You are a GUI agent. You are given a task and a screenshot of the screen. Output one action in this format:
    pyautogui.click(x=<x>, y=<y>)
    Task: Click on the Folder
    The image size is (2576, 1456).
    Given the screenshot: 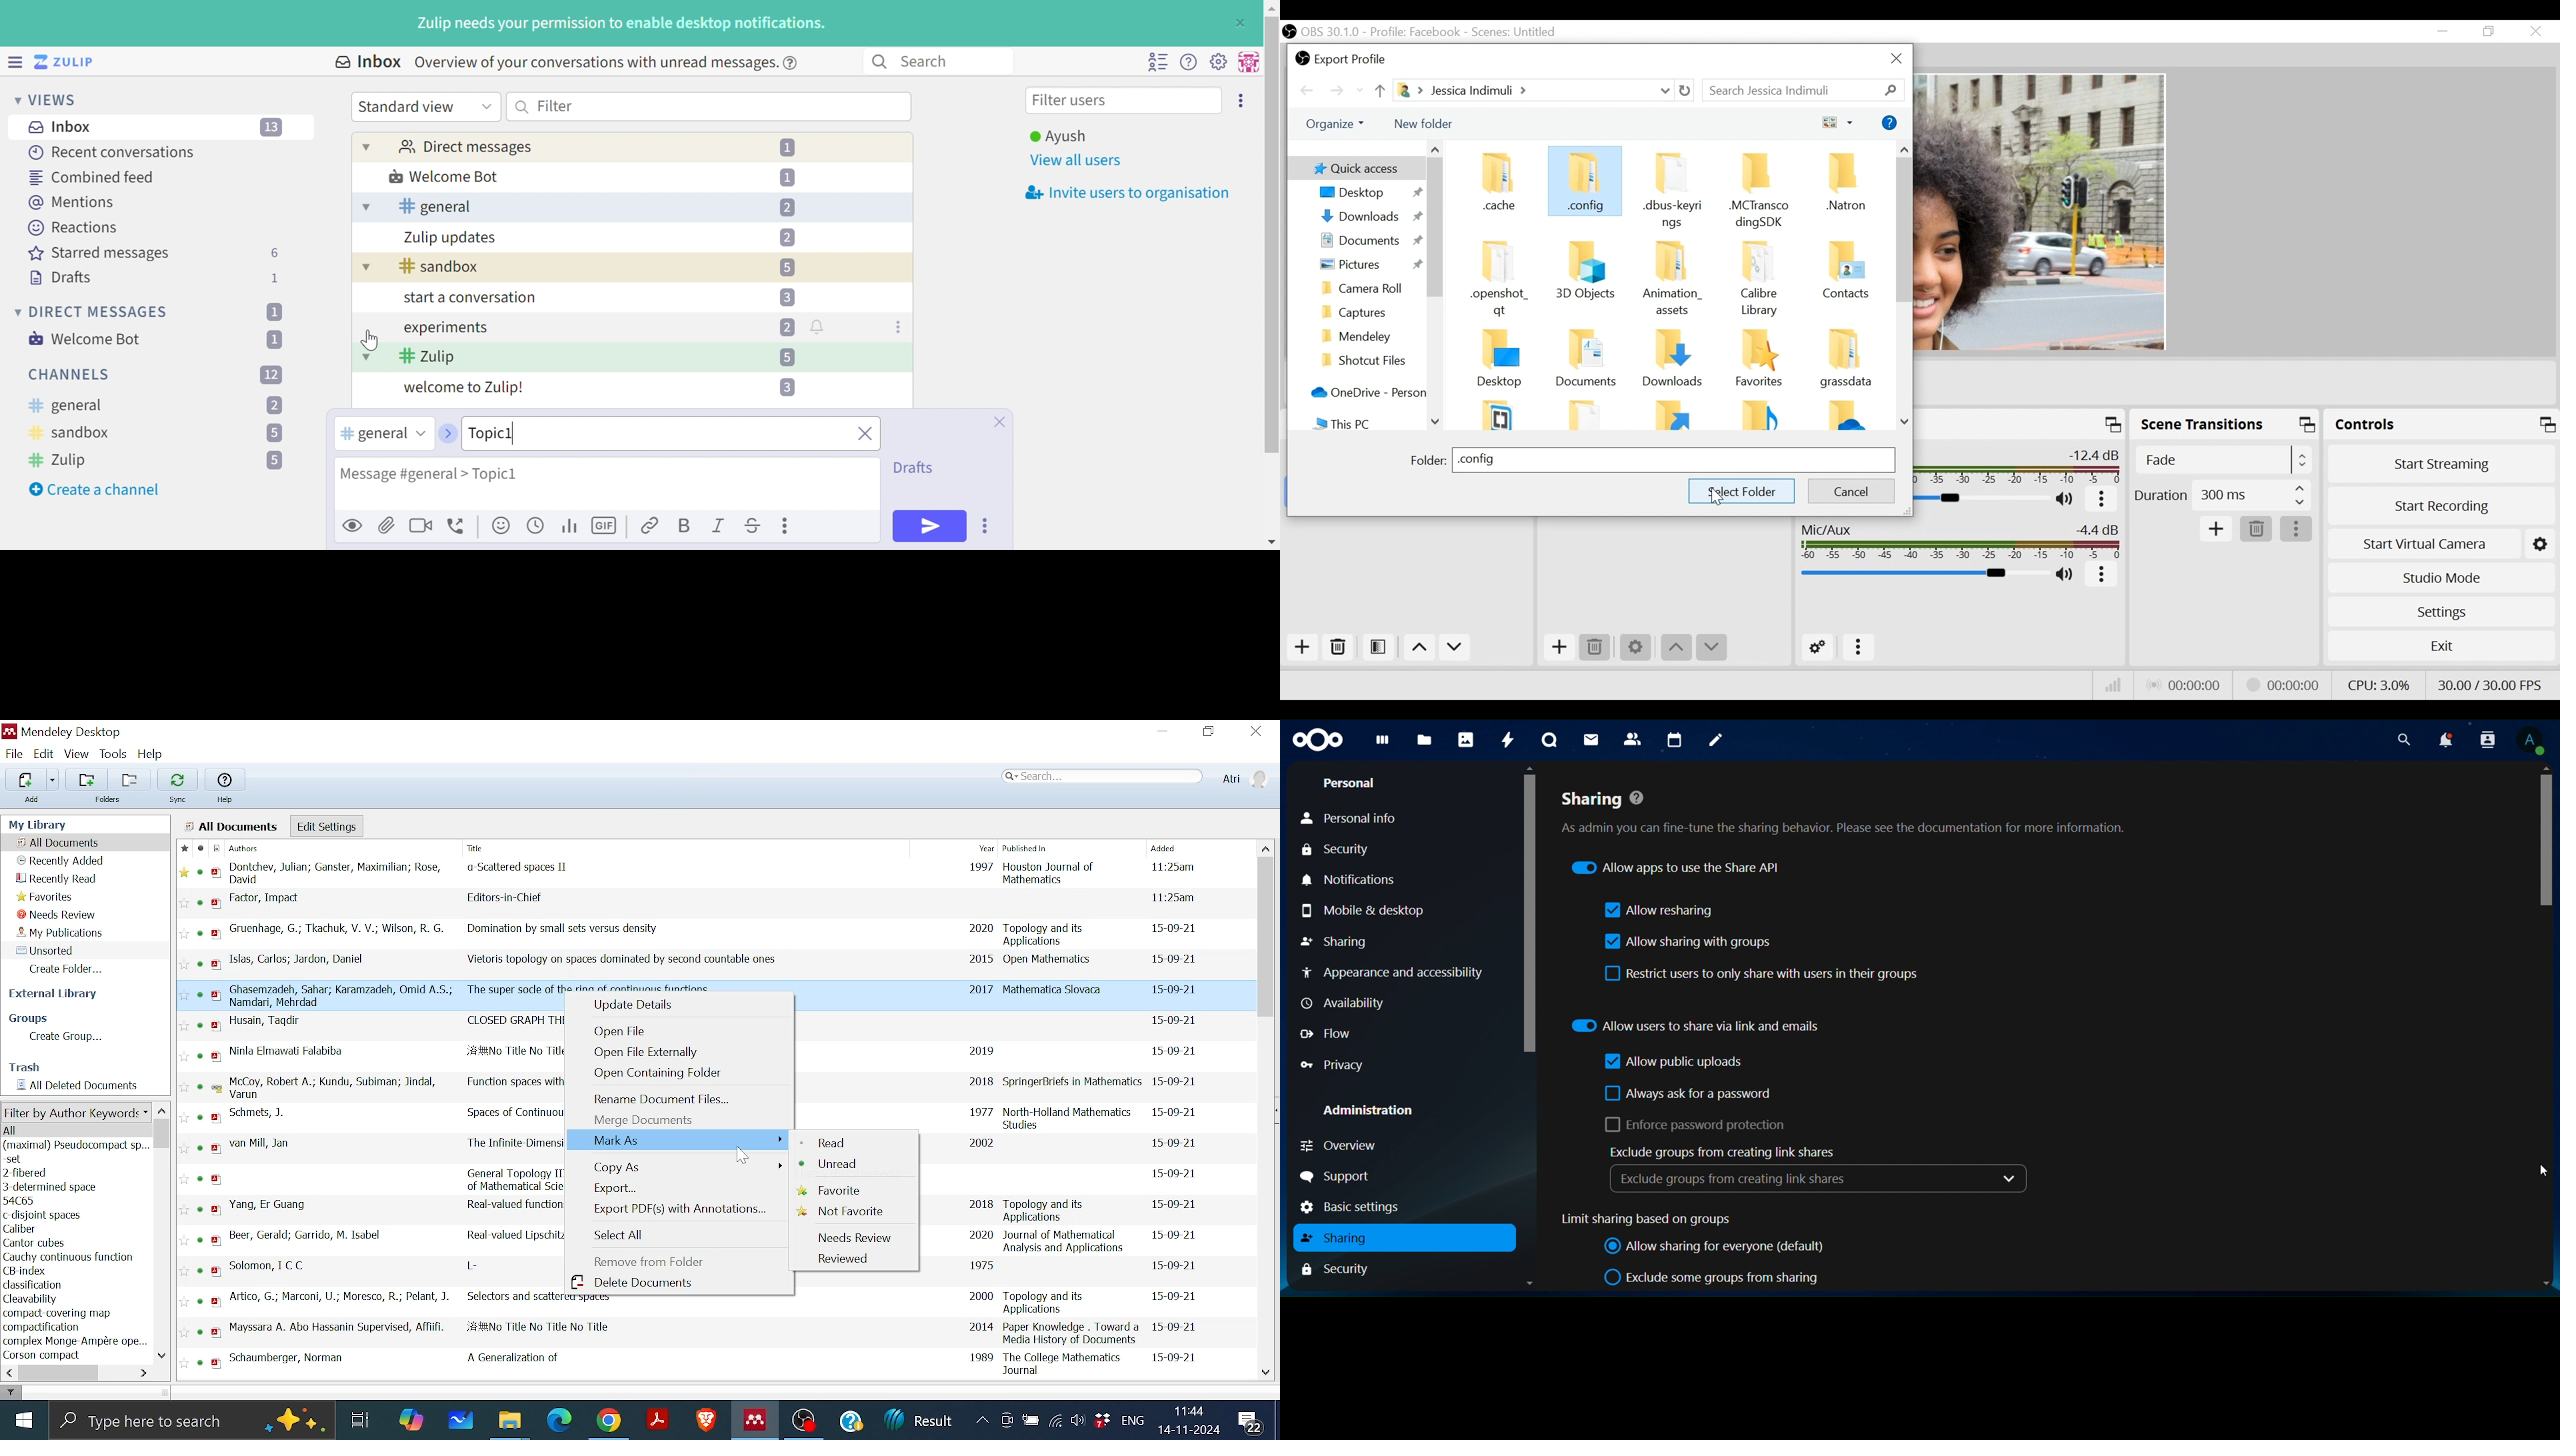 What is the action you would take?
    pyautogui.click(x=1845, y=280)
    